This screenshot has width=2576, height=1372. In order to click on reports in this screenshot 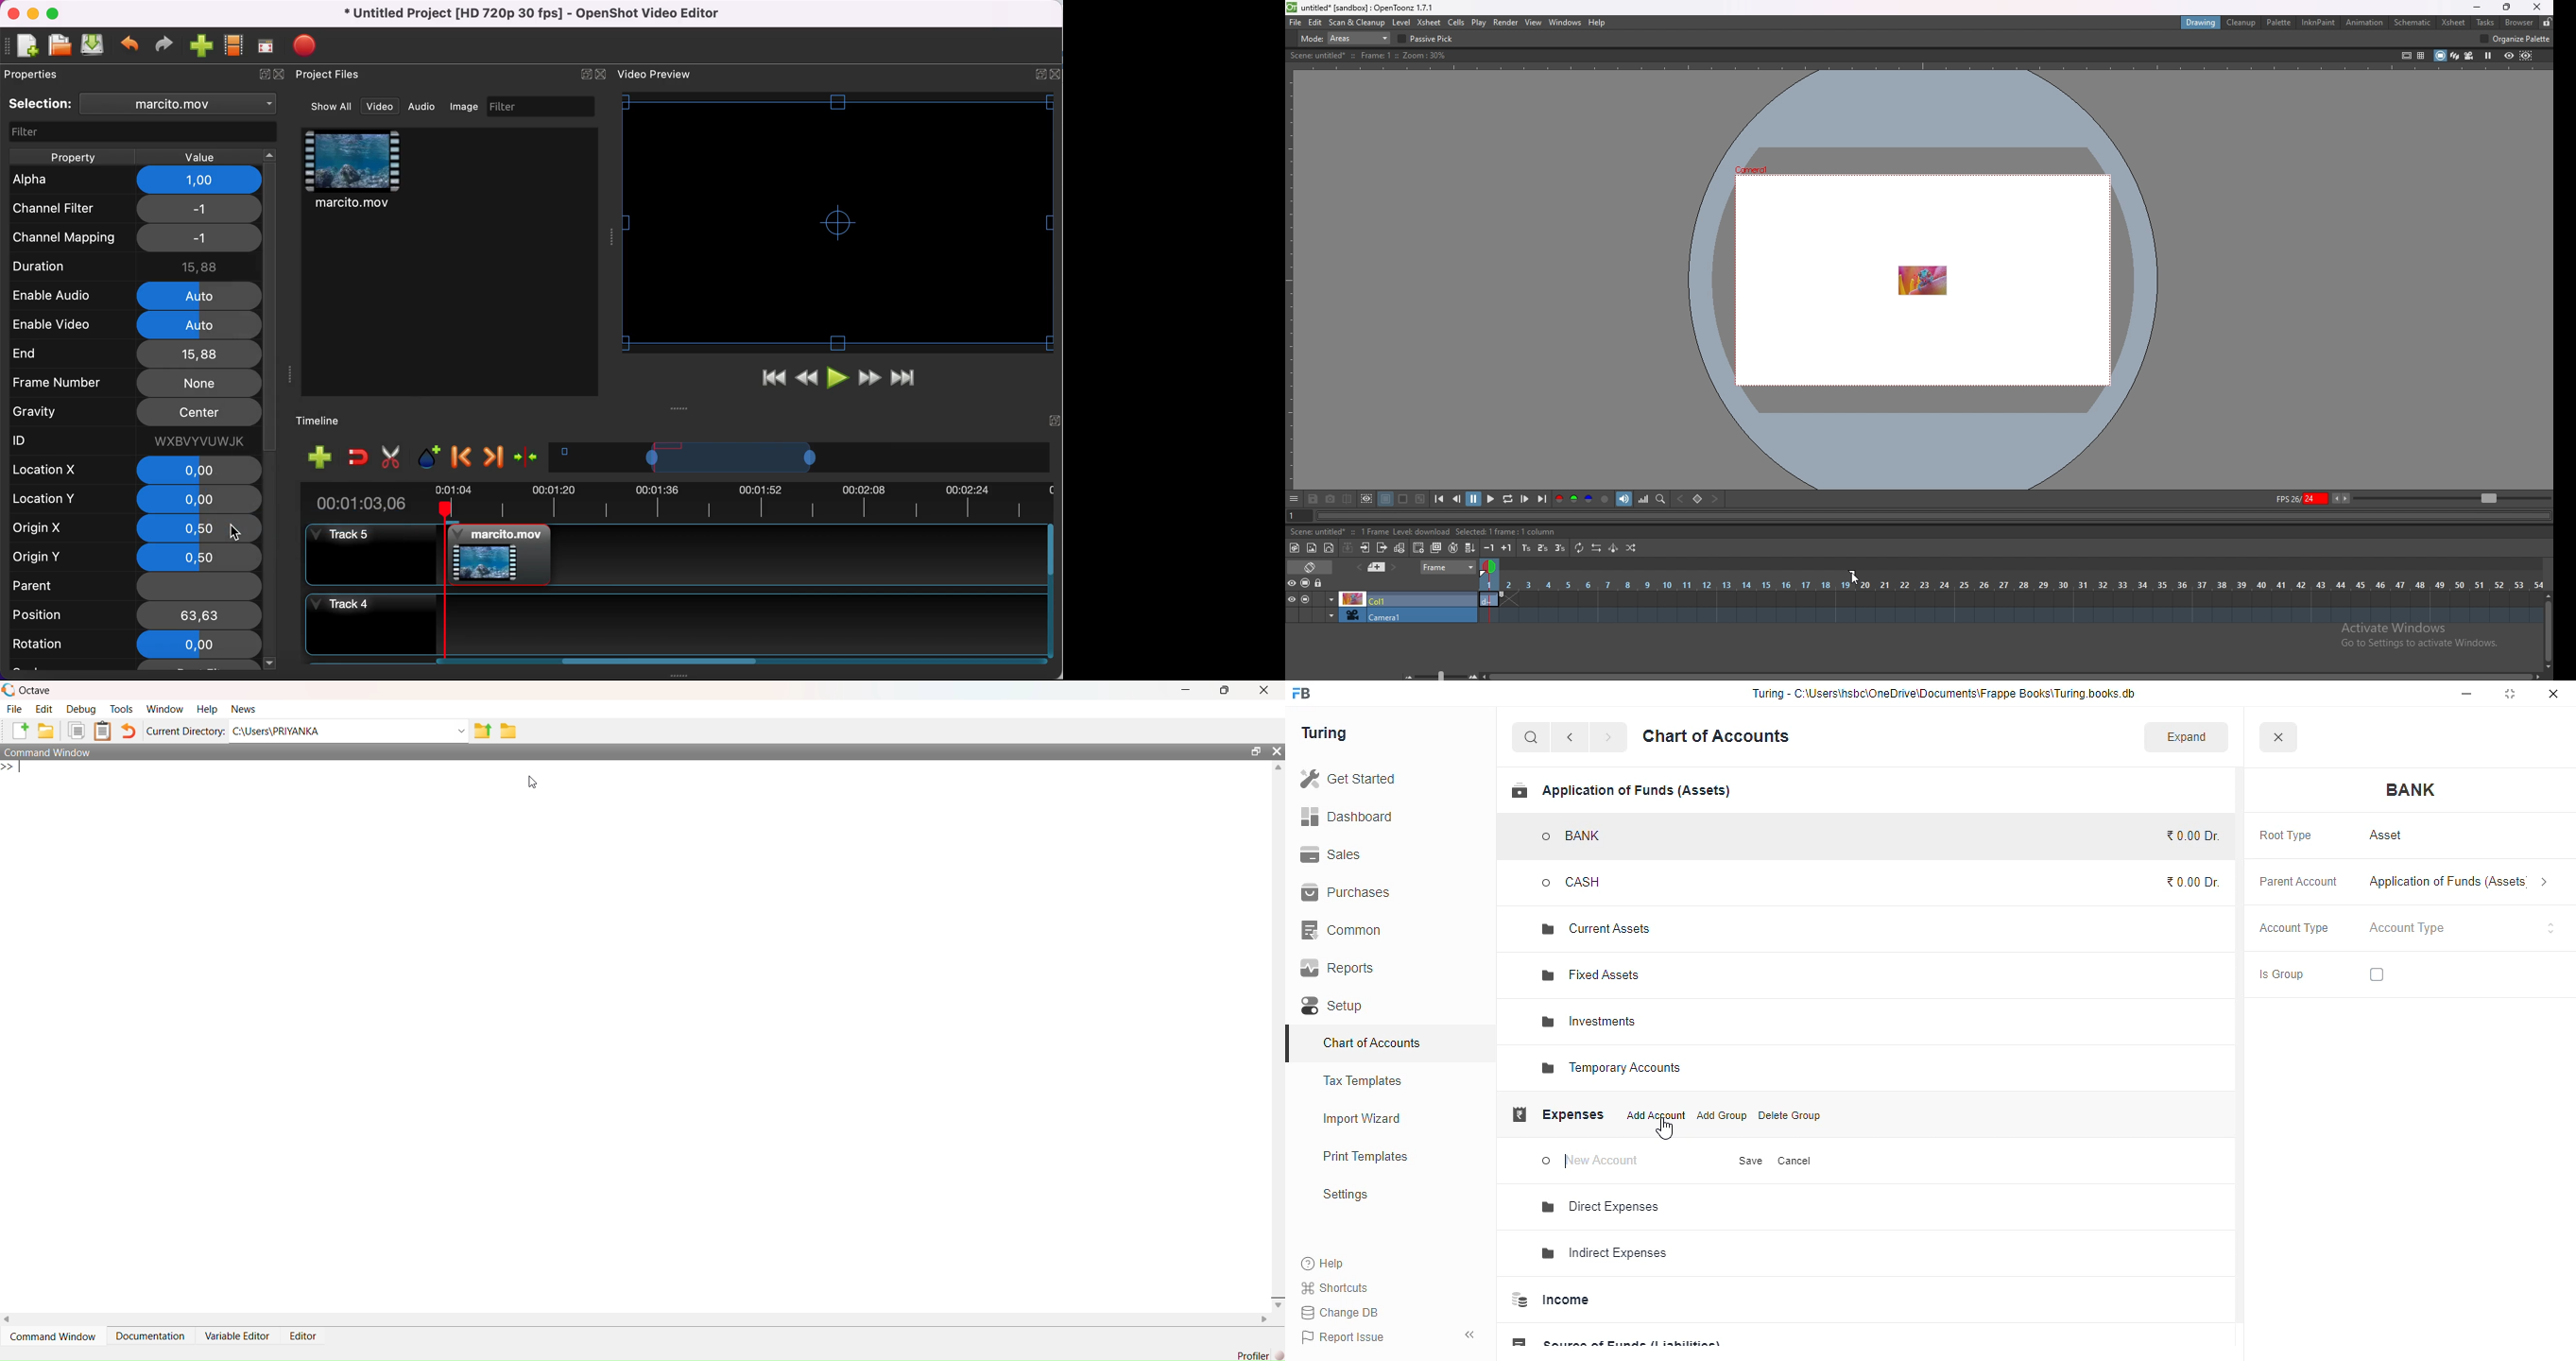, I will do `click(1338, 968)`.